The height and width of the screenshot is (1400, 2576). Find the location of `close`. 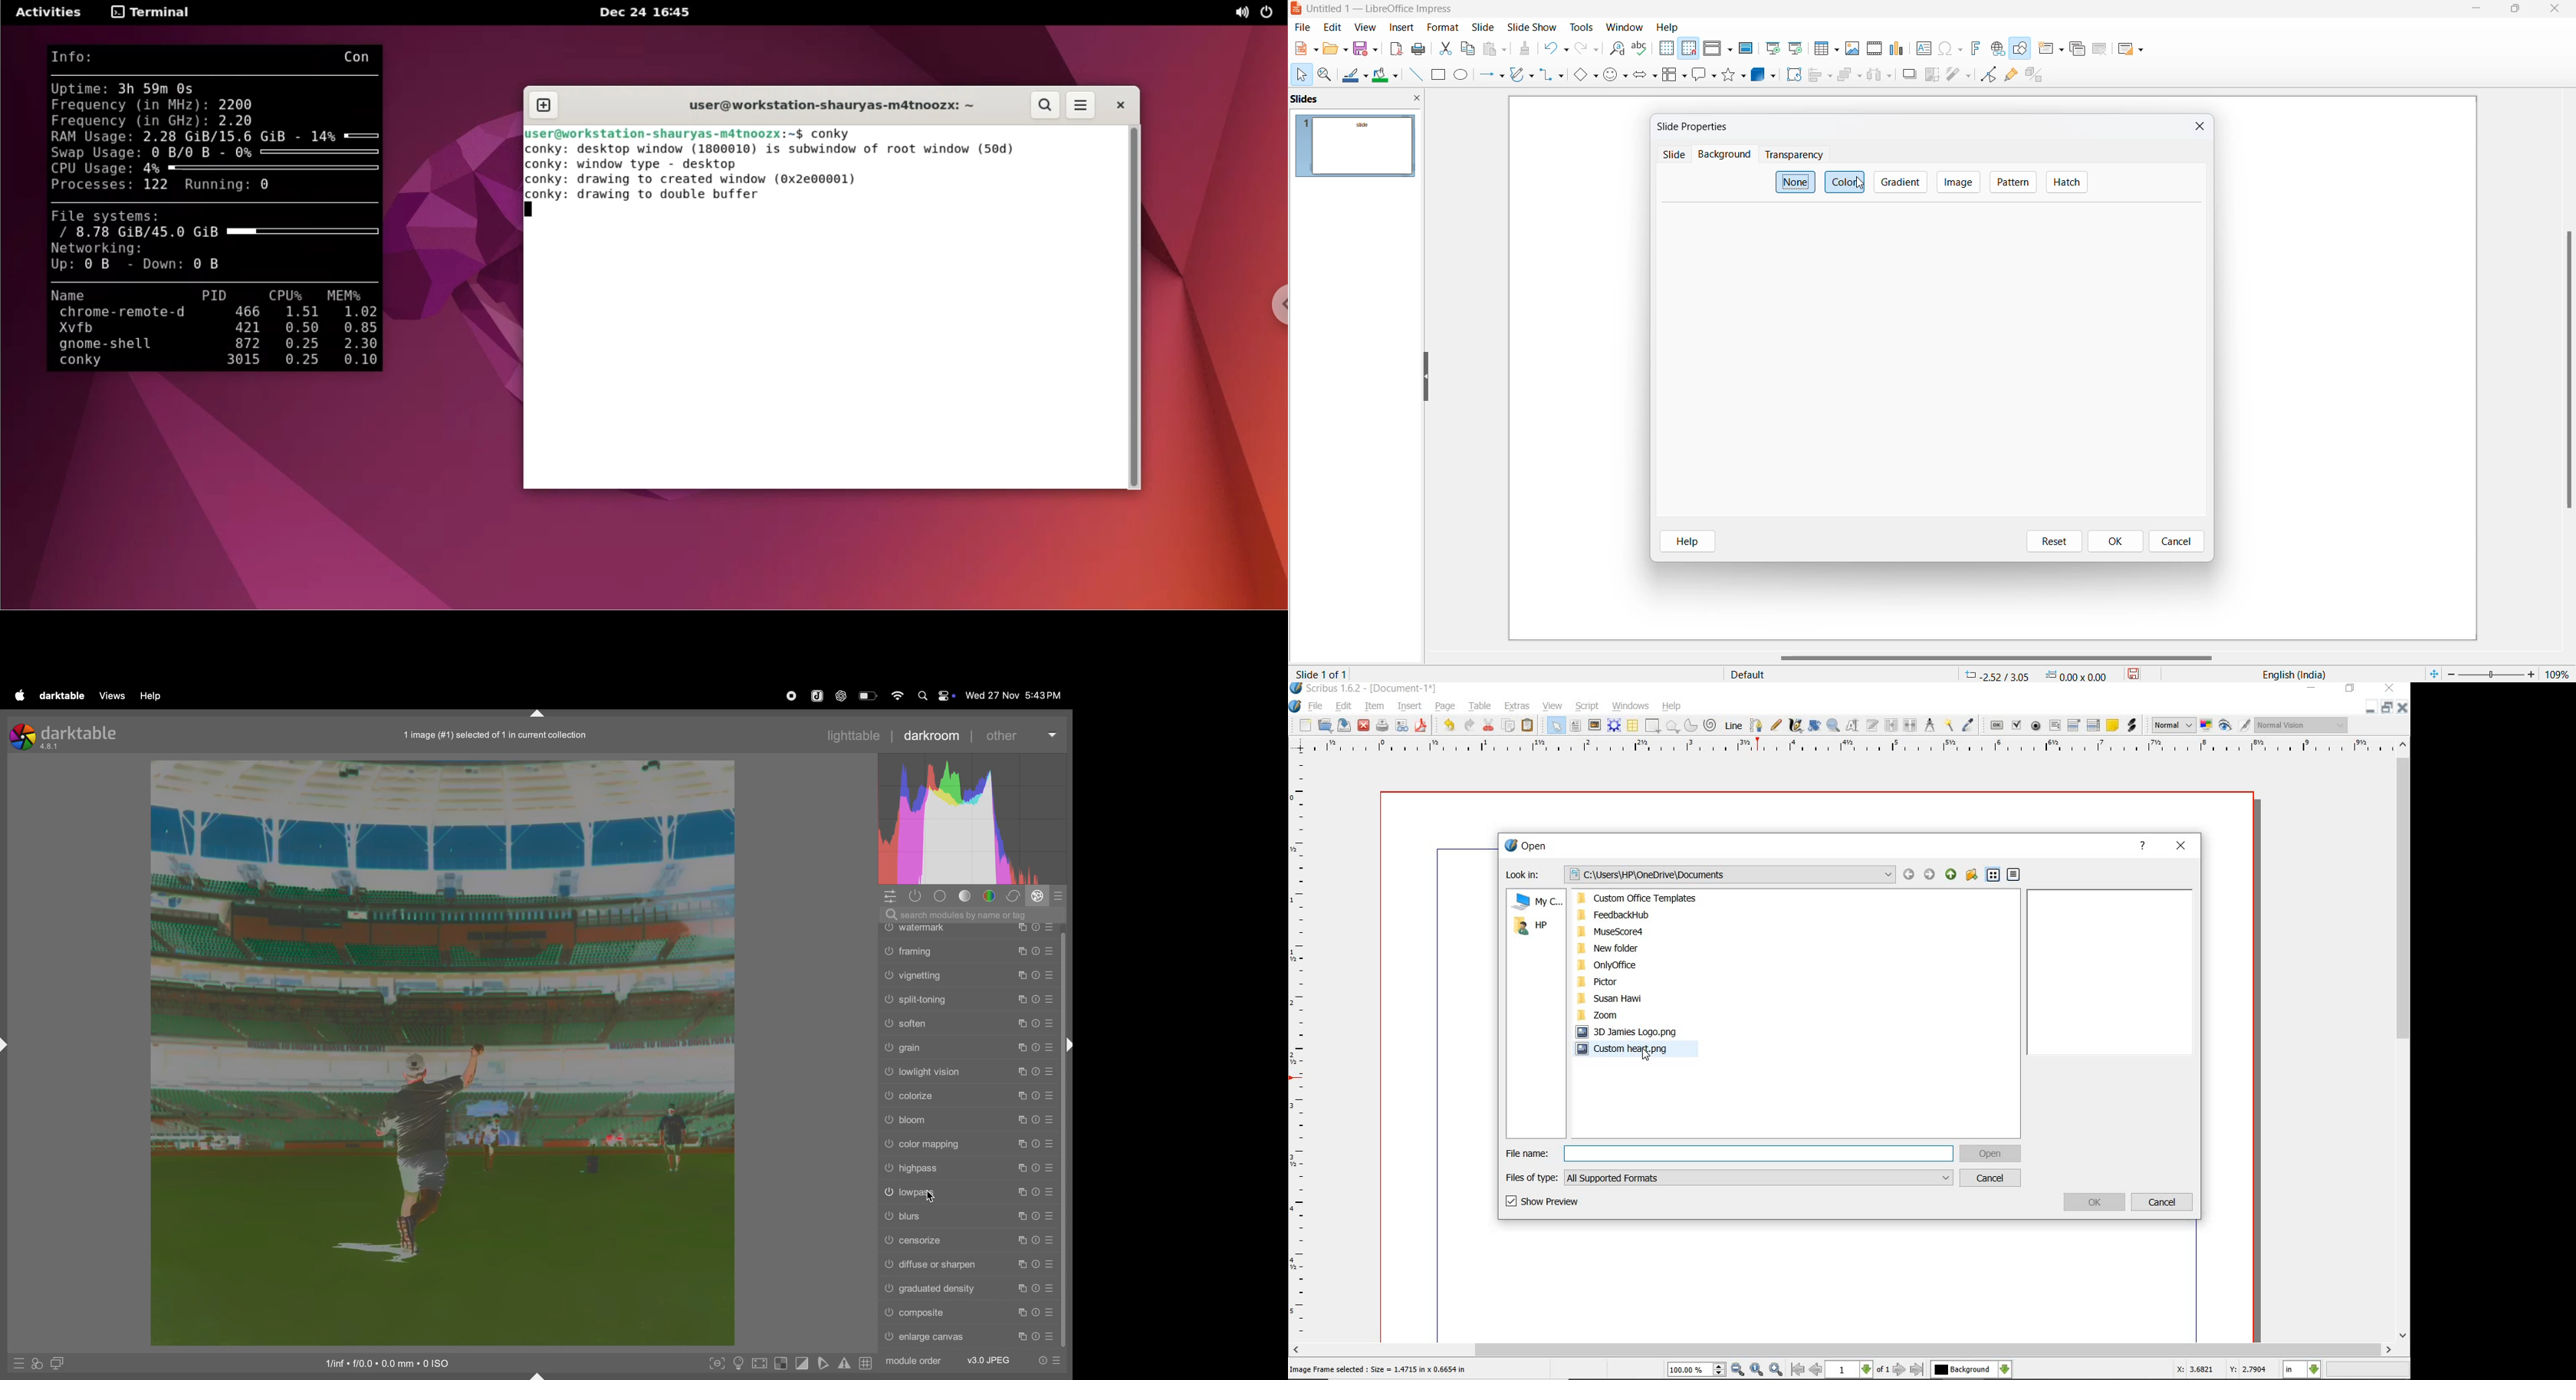

close is located at coordinates (2402, 708).